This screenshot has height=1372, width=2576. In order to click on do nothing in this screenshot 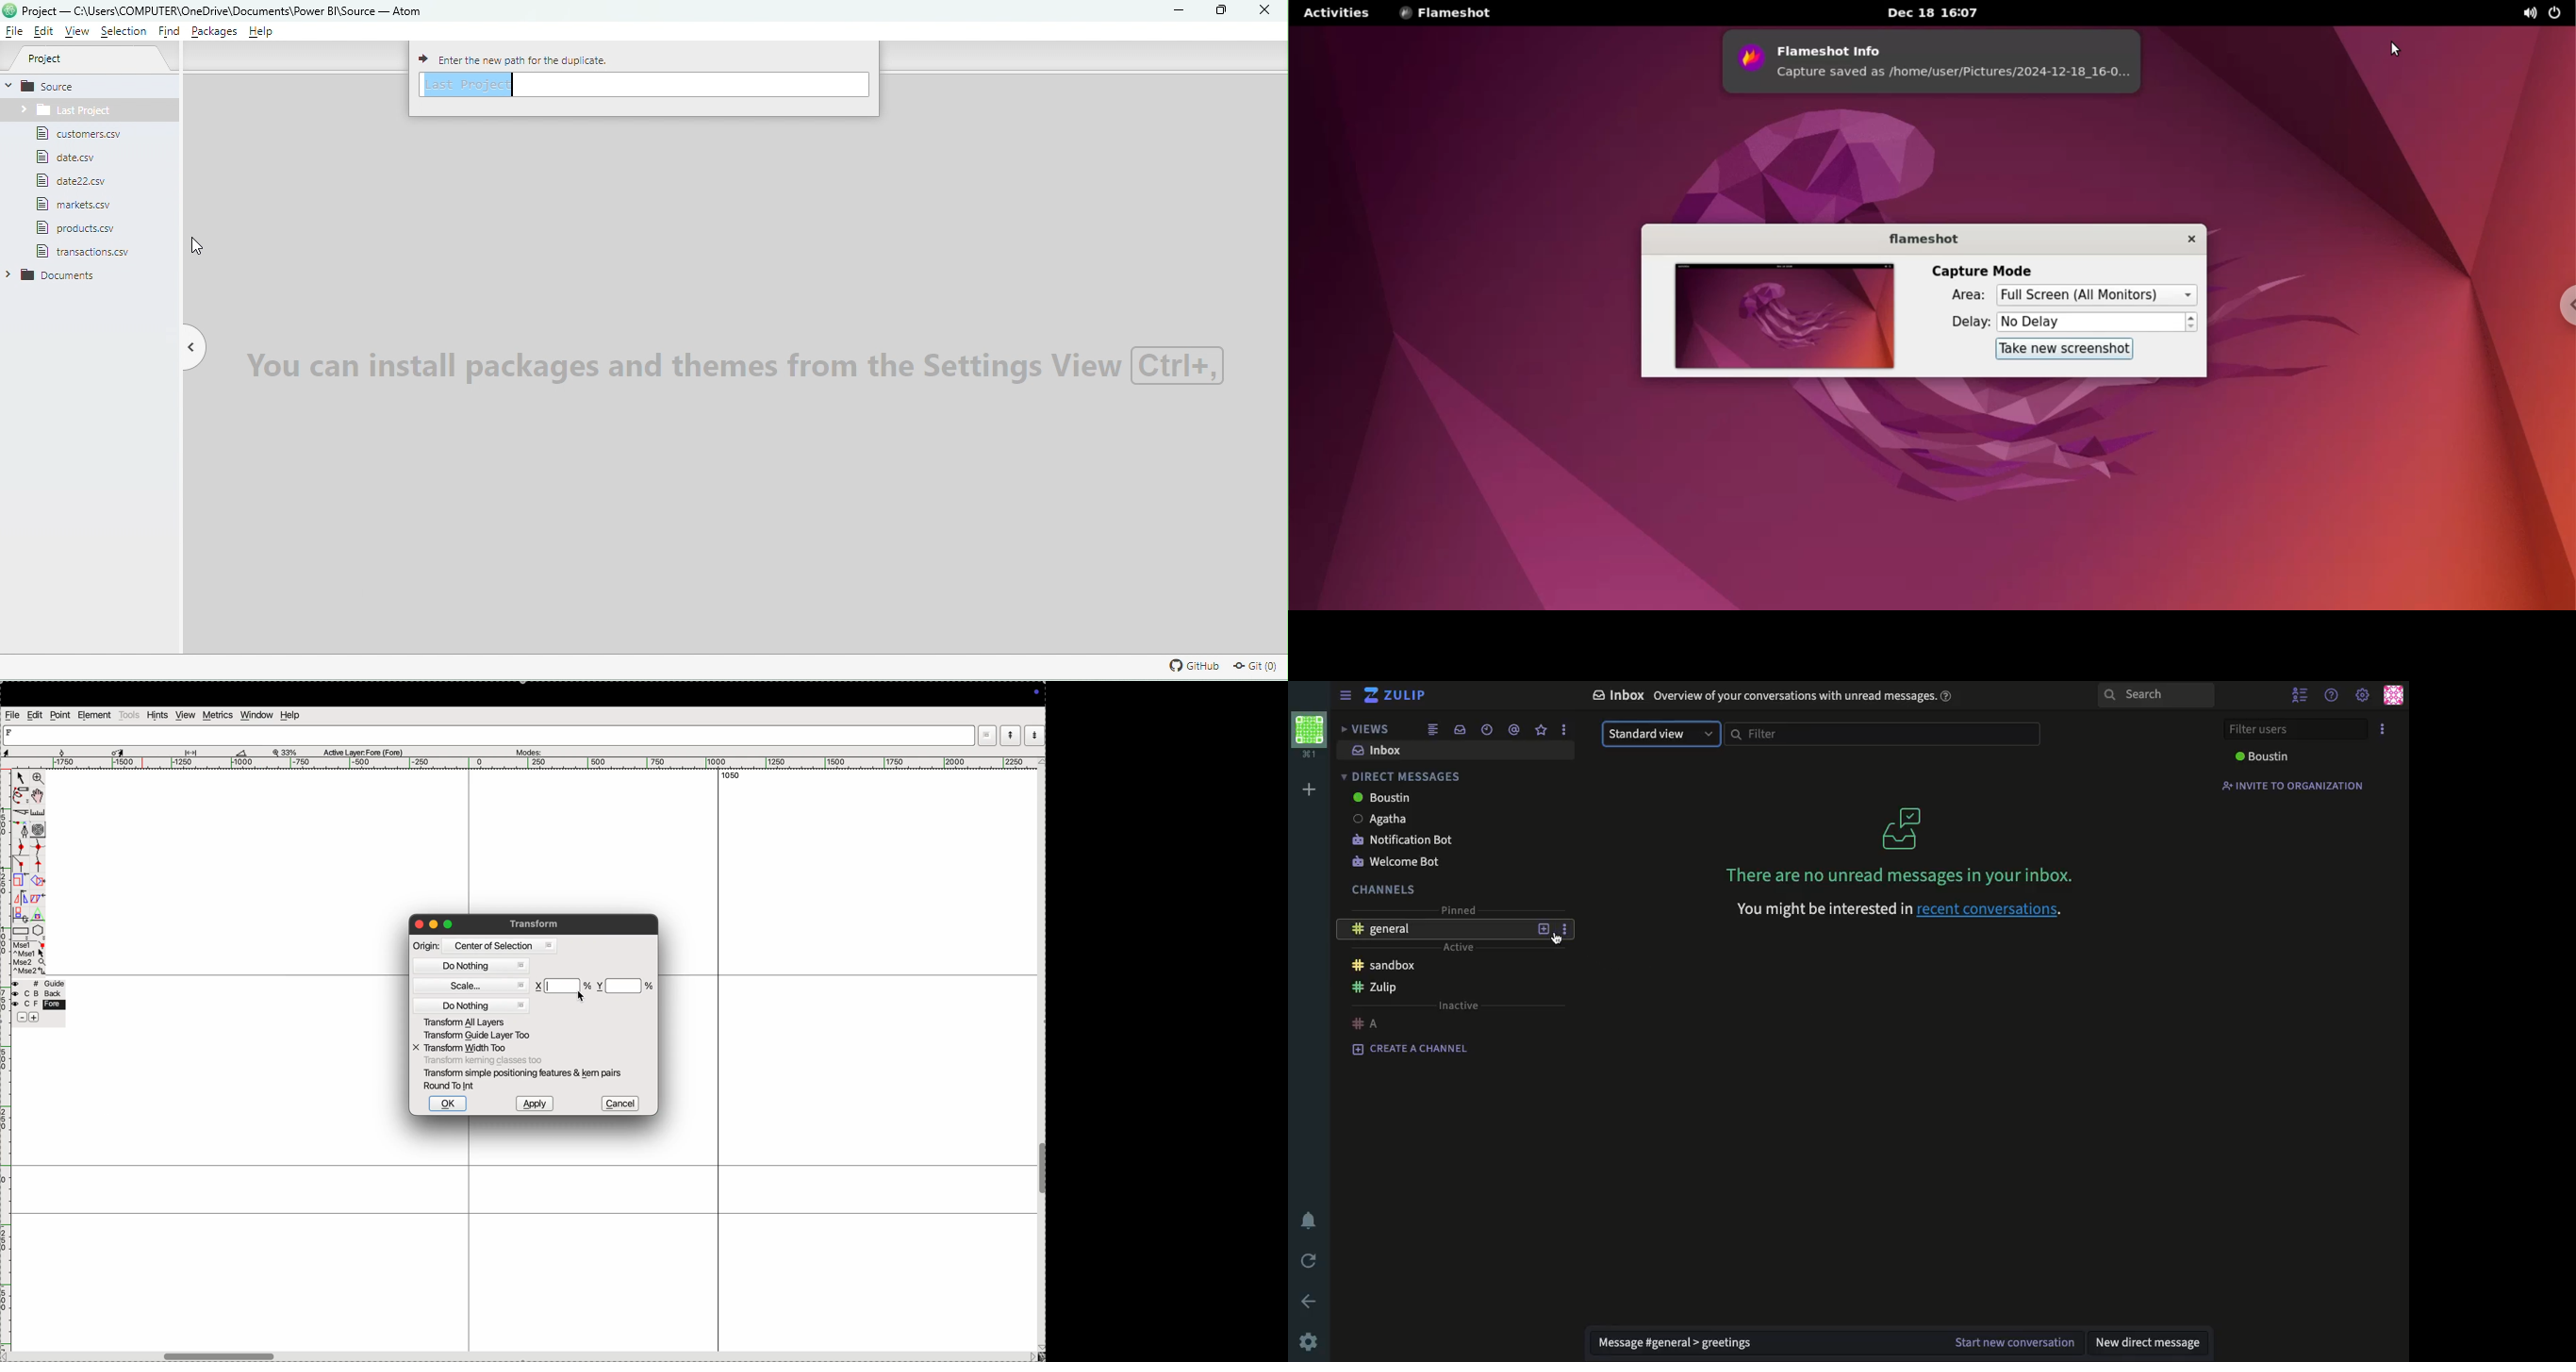, I will do `click(473, 967)`.